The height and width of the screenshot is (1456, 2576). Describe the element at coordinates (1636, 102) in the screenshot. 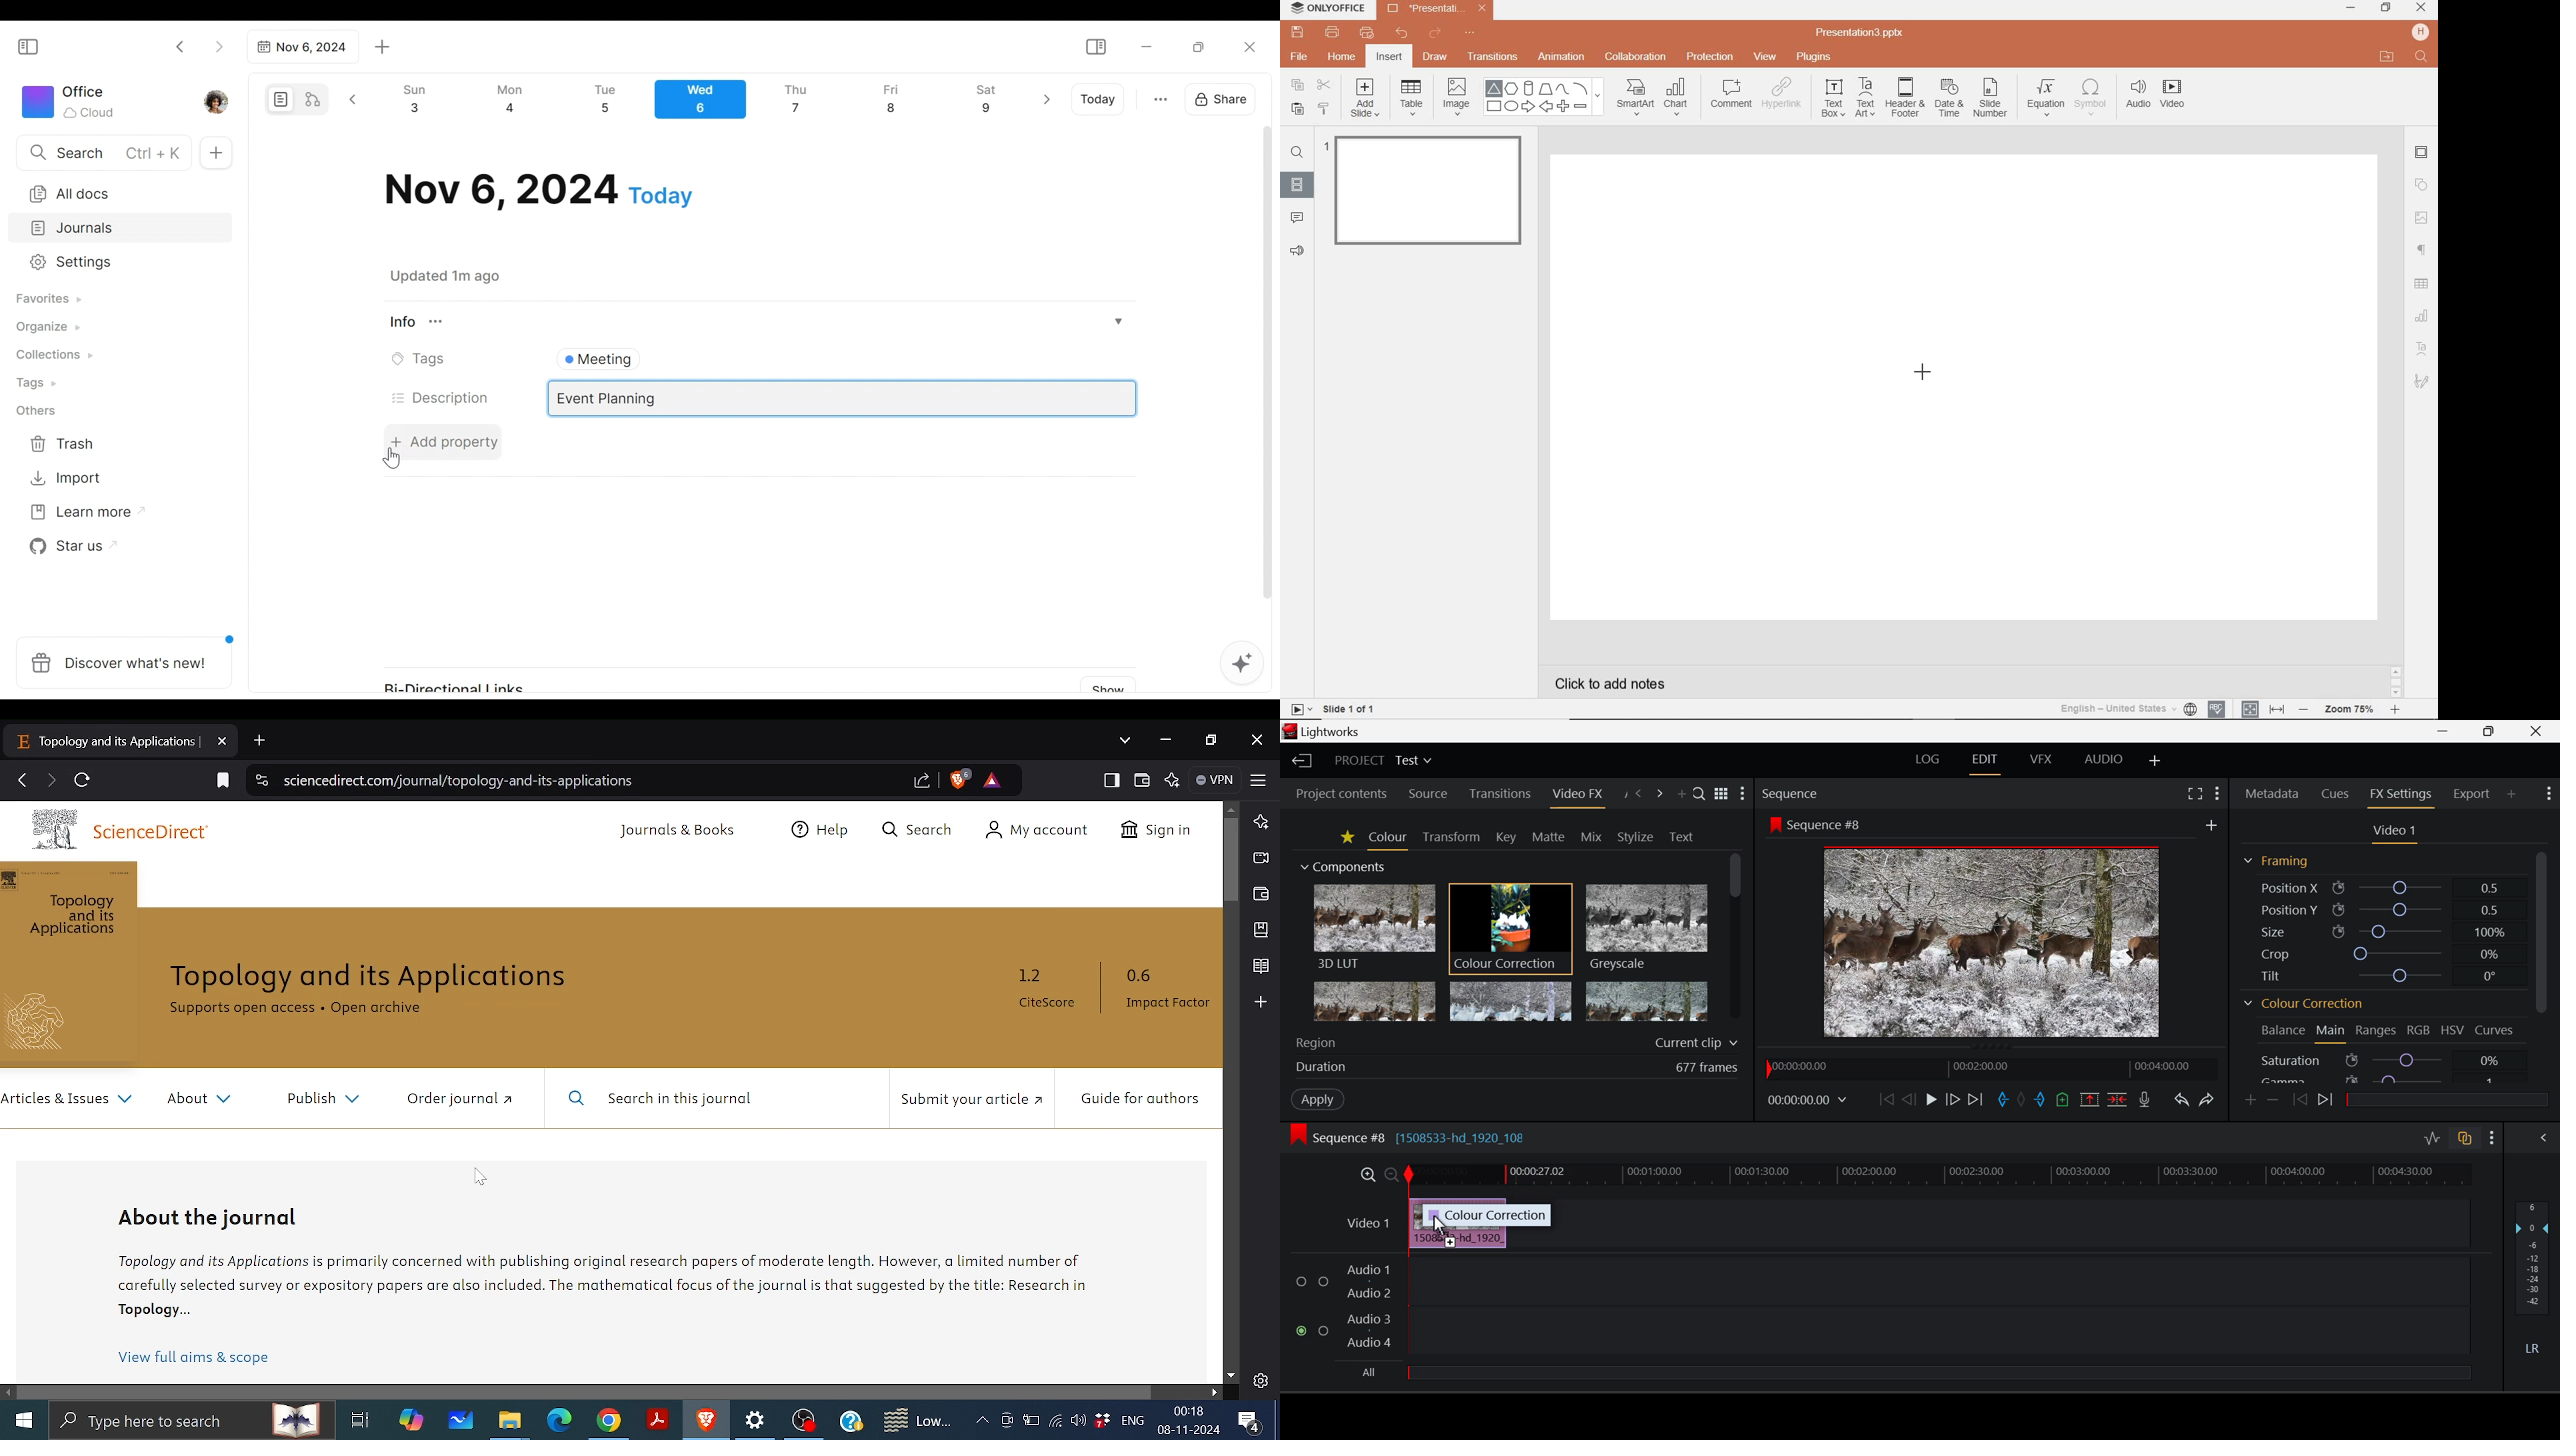

I see `SMARTART` at that location.